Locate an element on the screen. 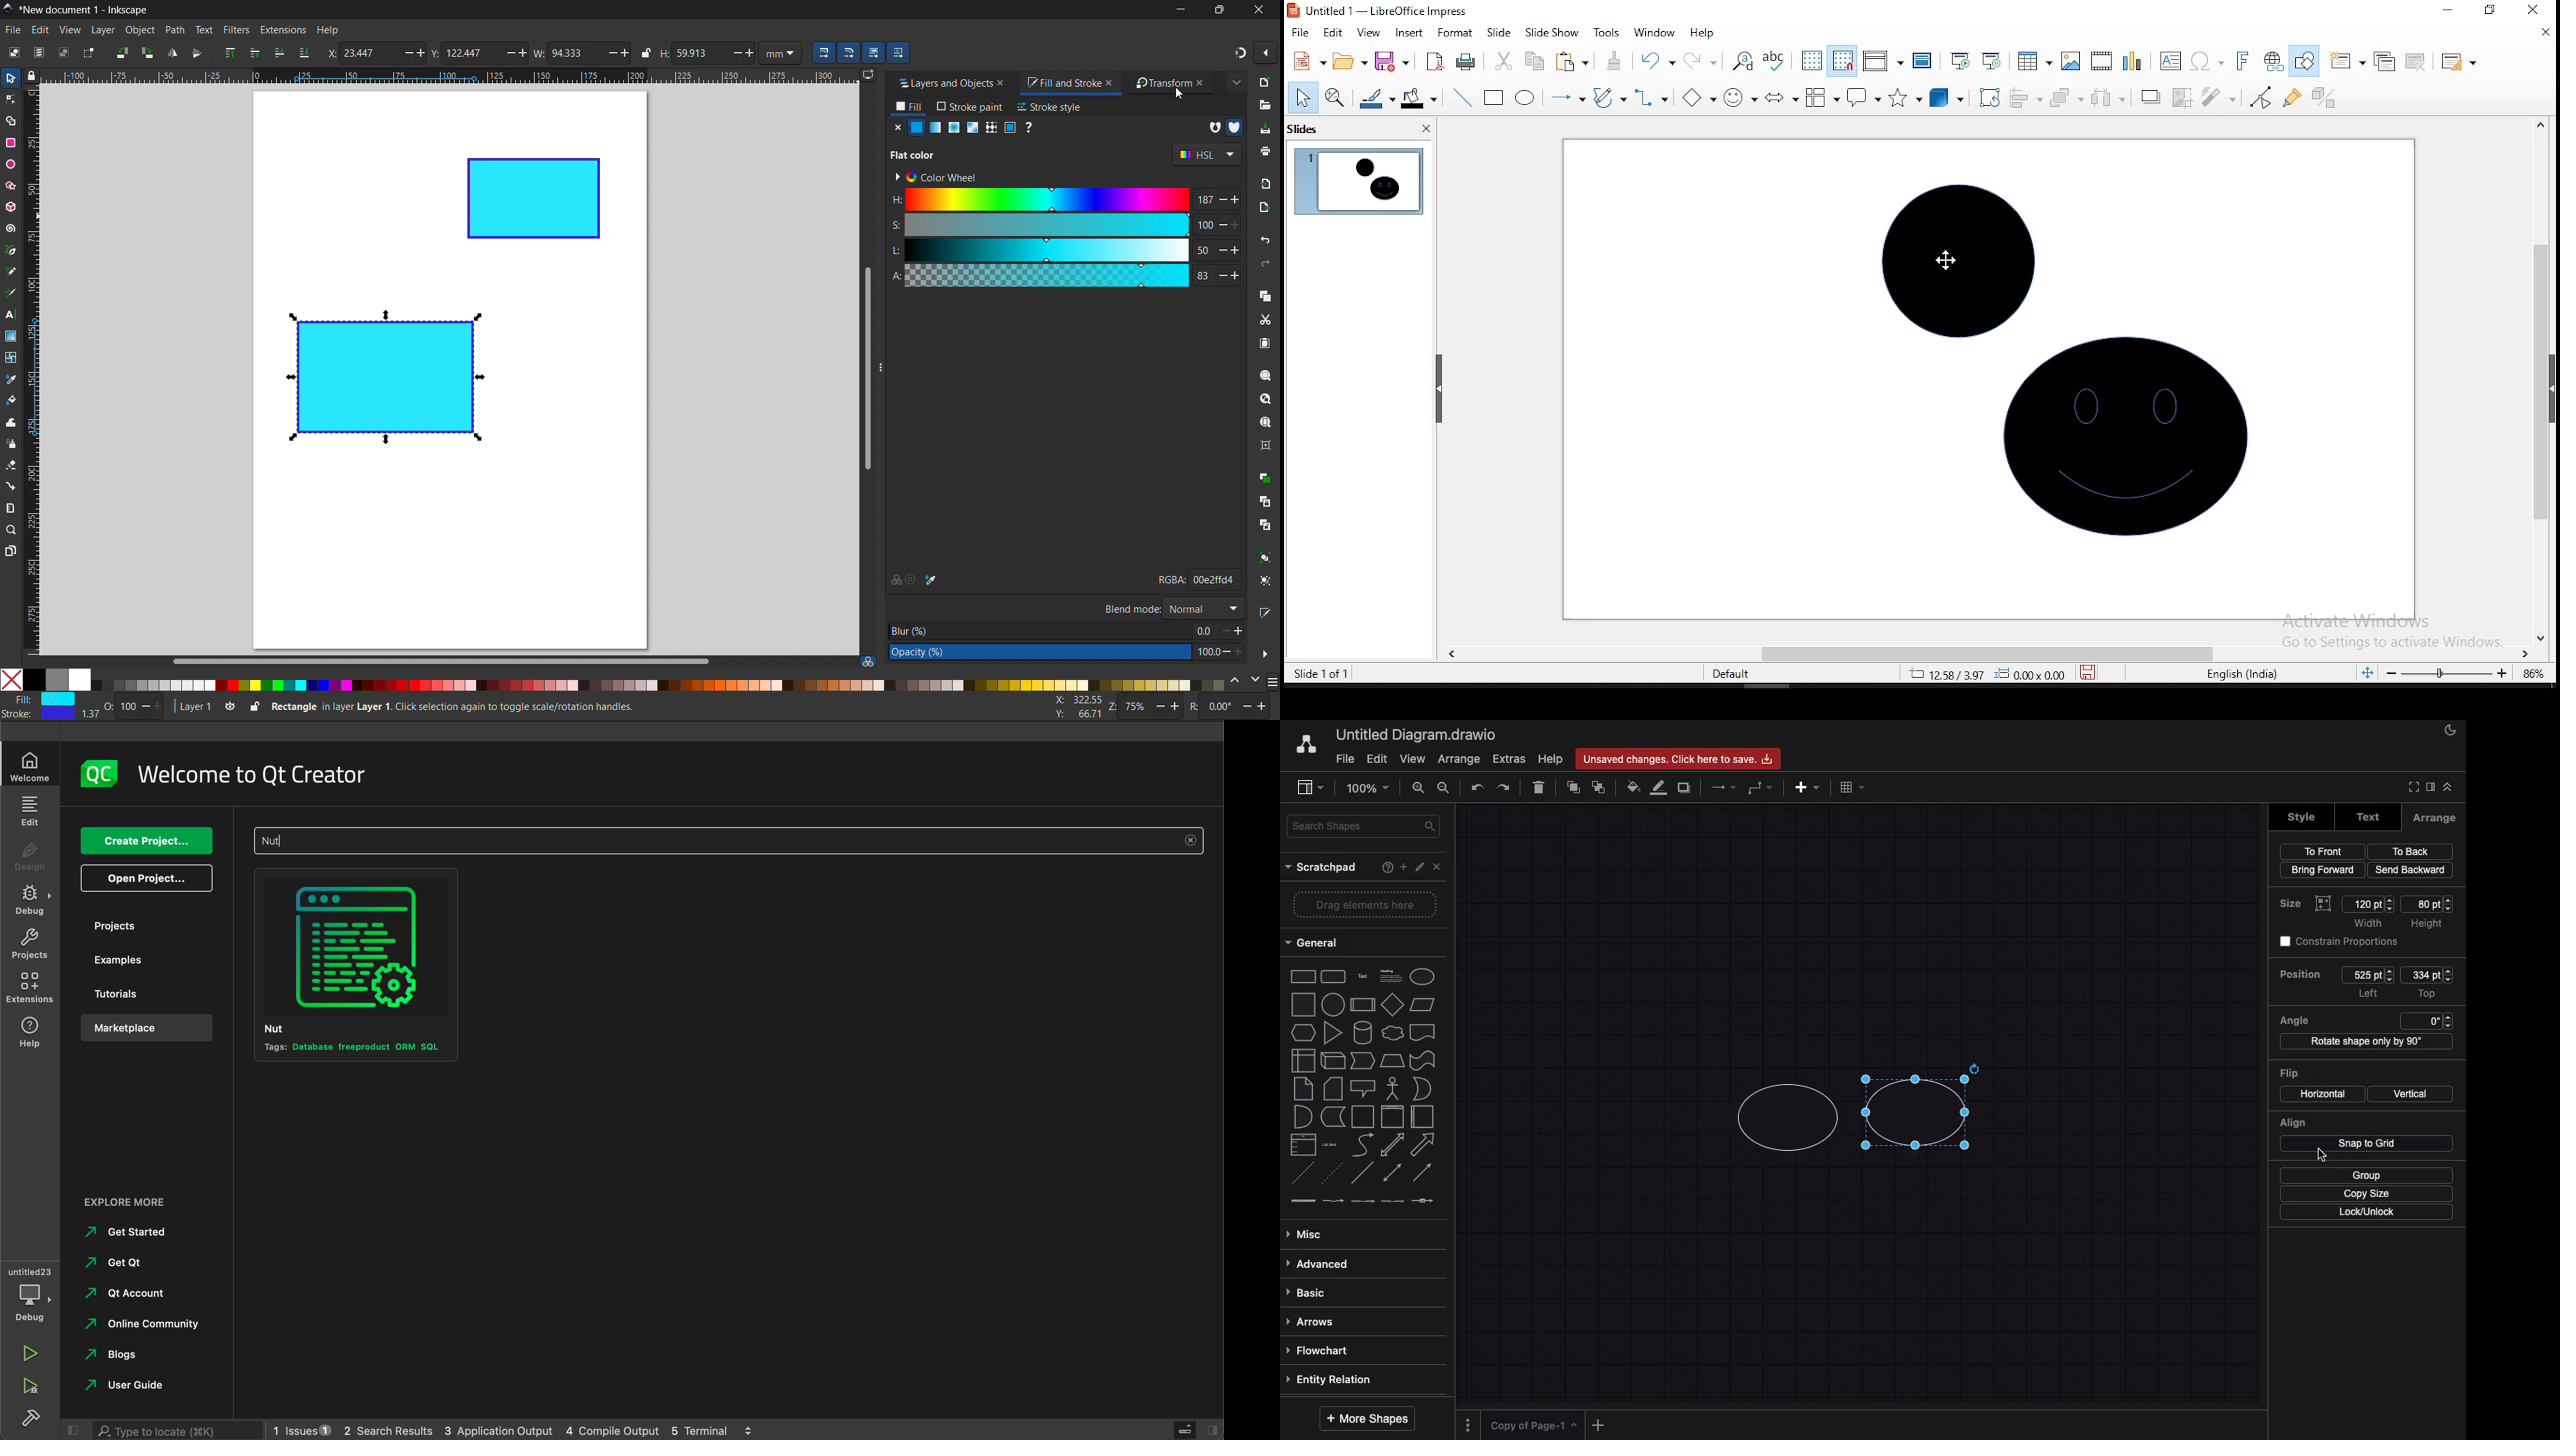 The image size is (2576, 1456). close is located at coordinates (1438, 867).